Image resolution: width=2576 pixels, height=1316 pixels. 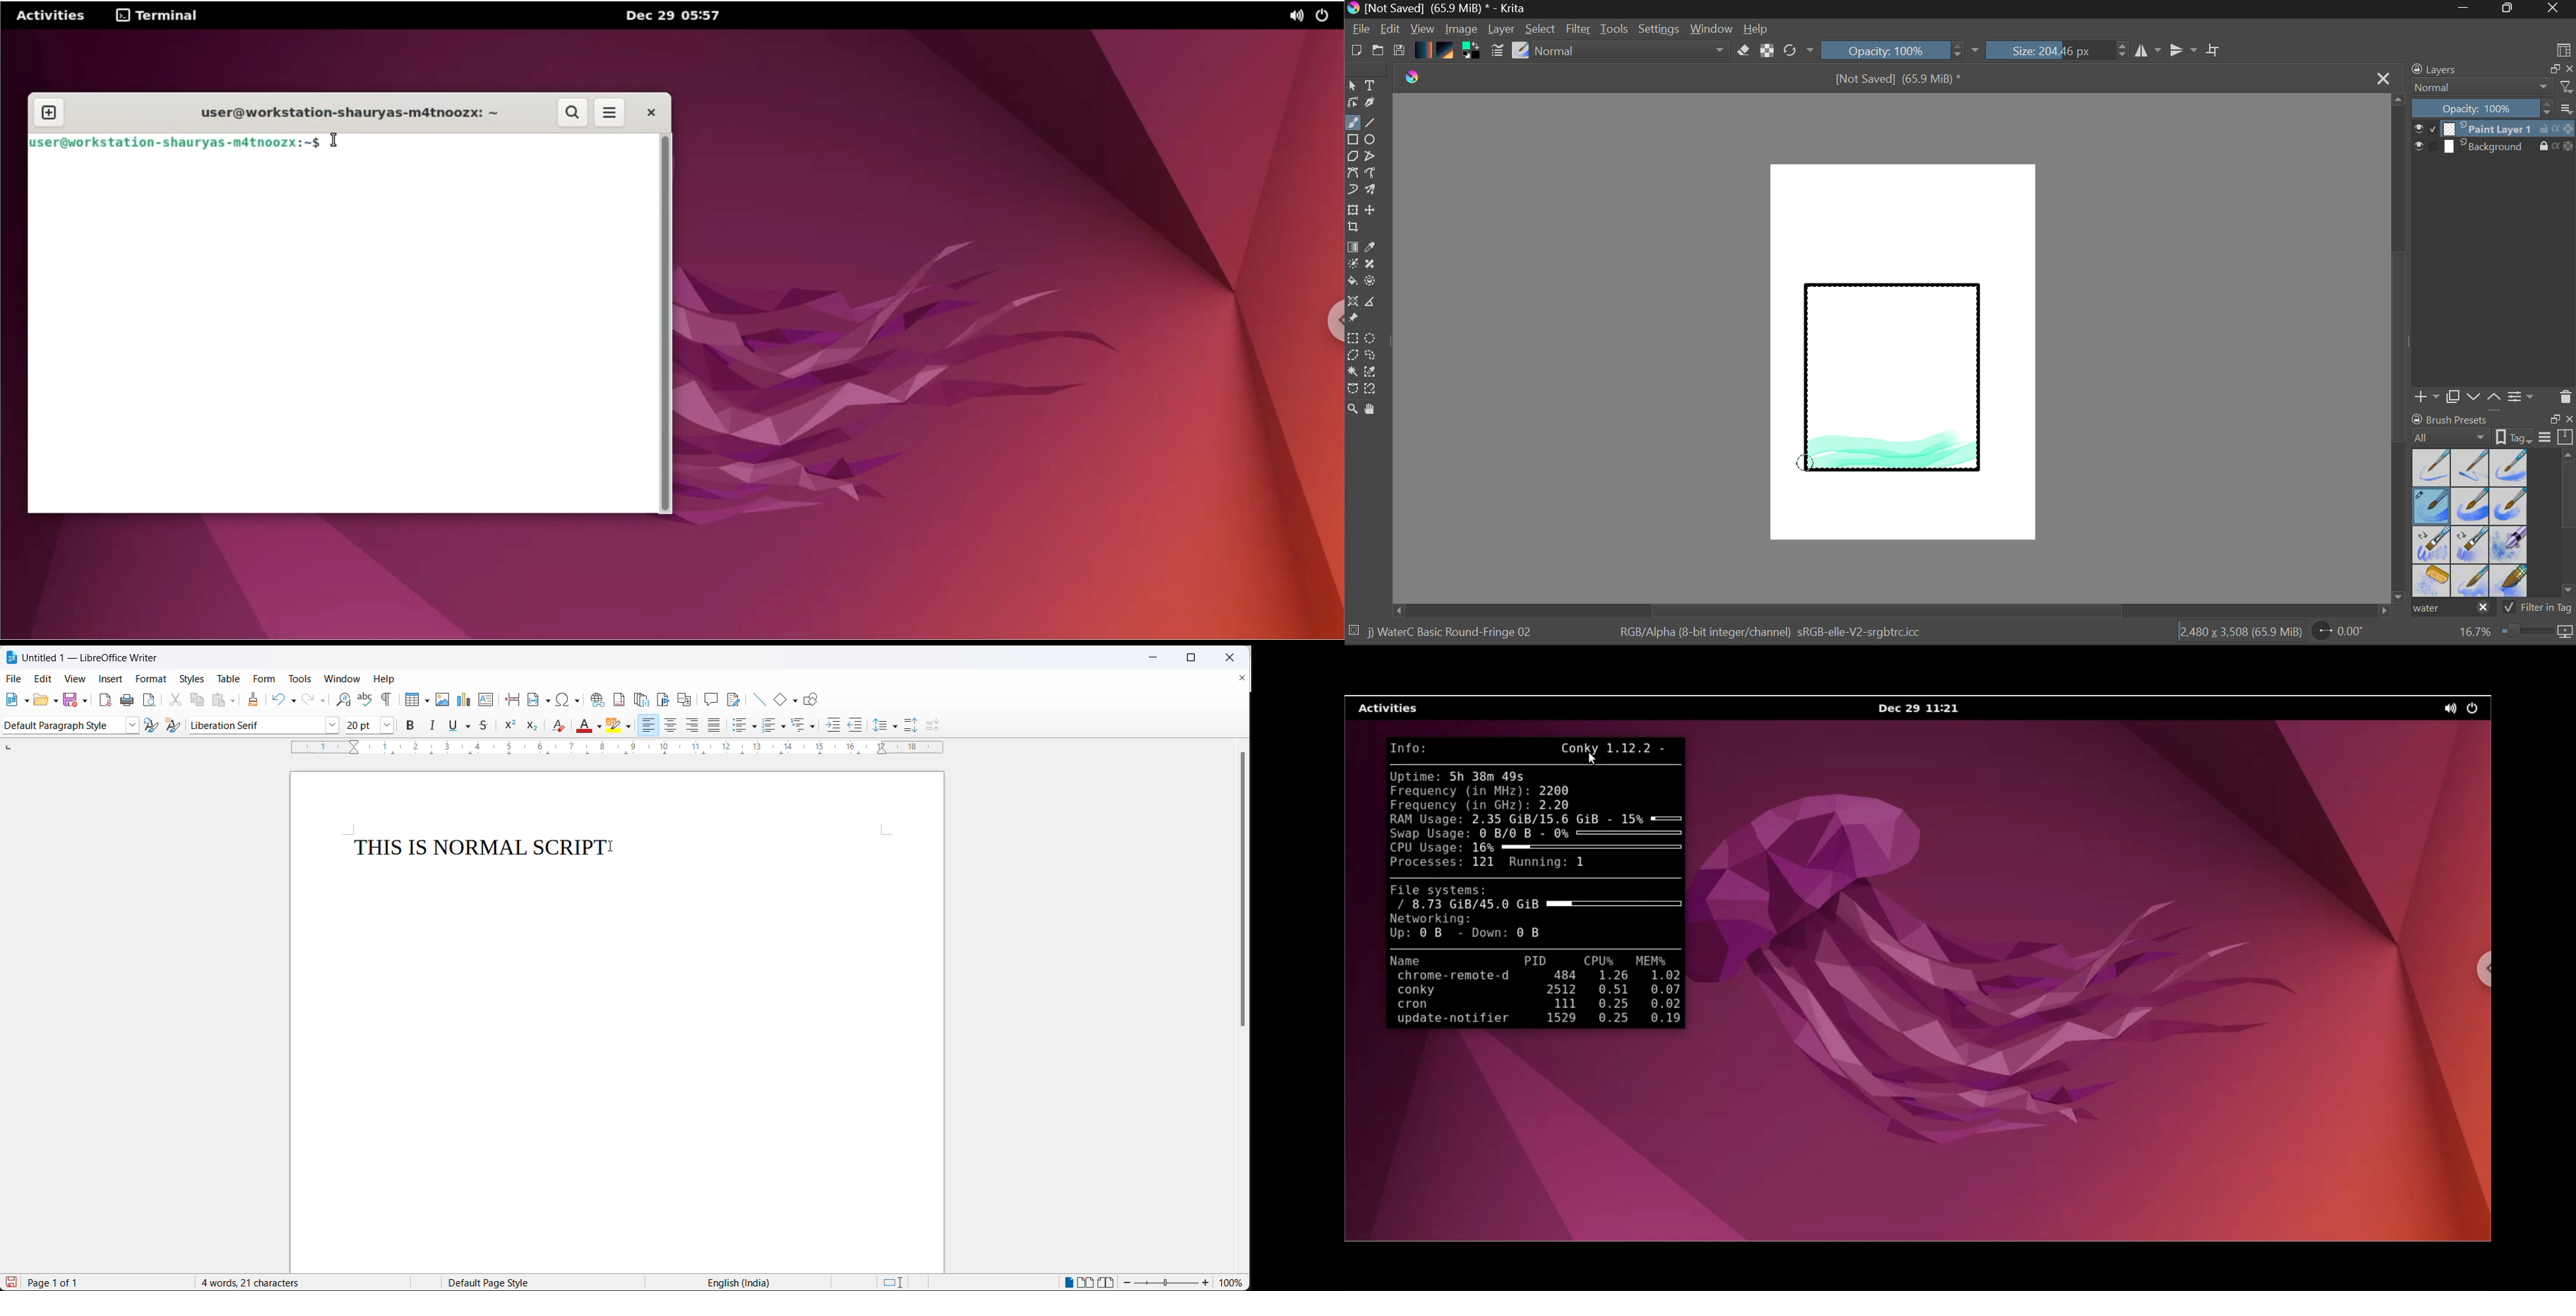 What do you see at coordinates (431, 725) in the screenshot?
I see `italic` at bounding box center [431, 725].